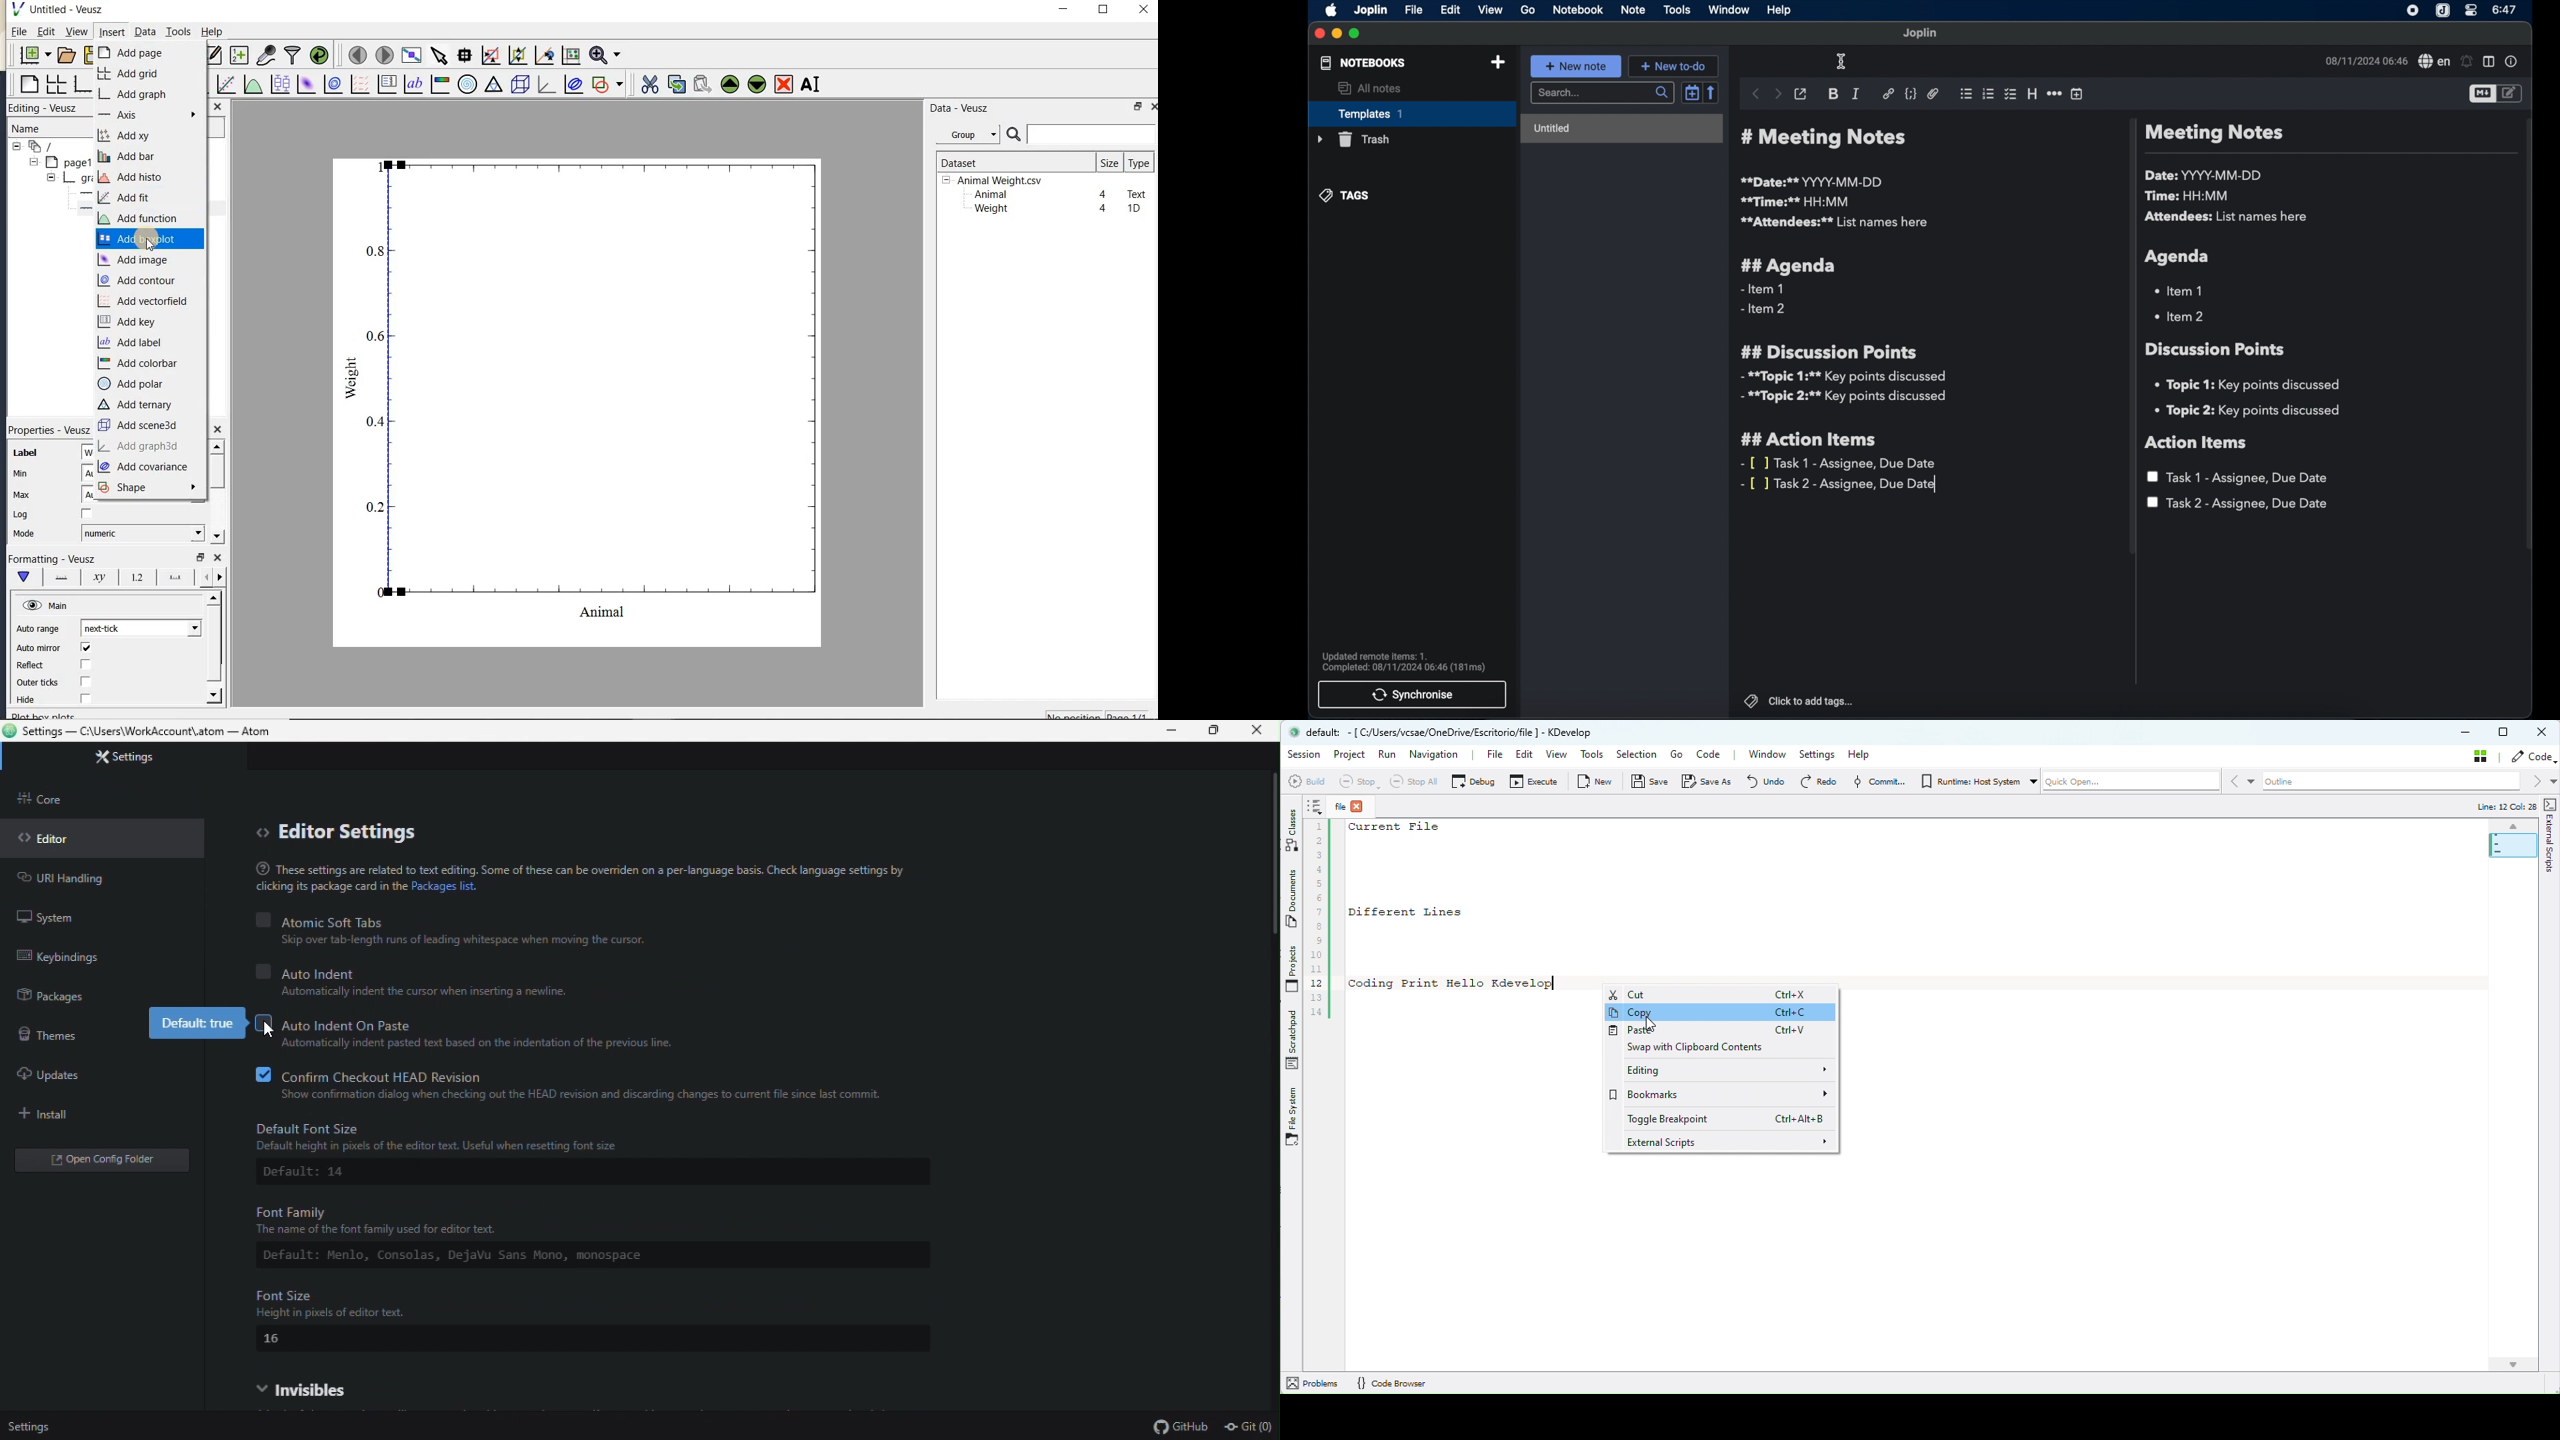  I want to click on maximize, so click(1356, 33).